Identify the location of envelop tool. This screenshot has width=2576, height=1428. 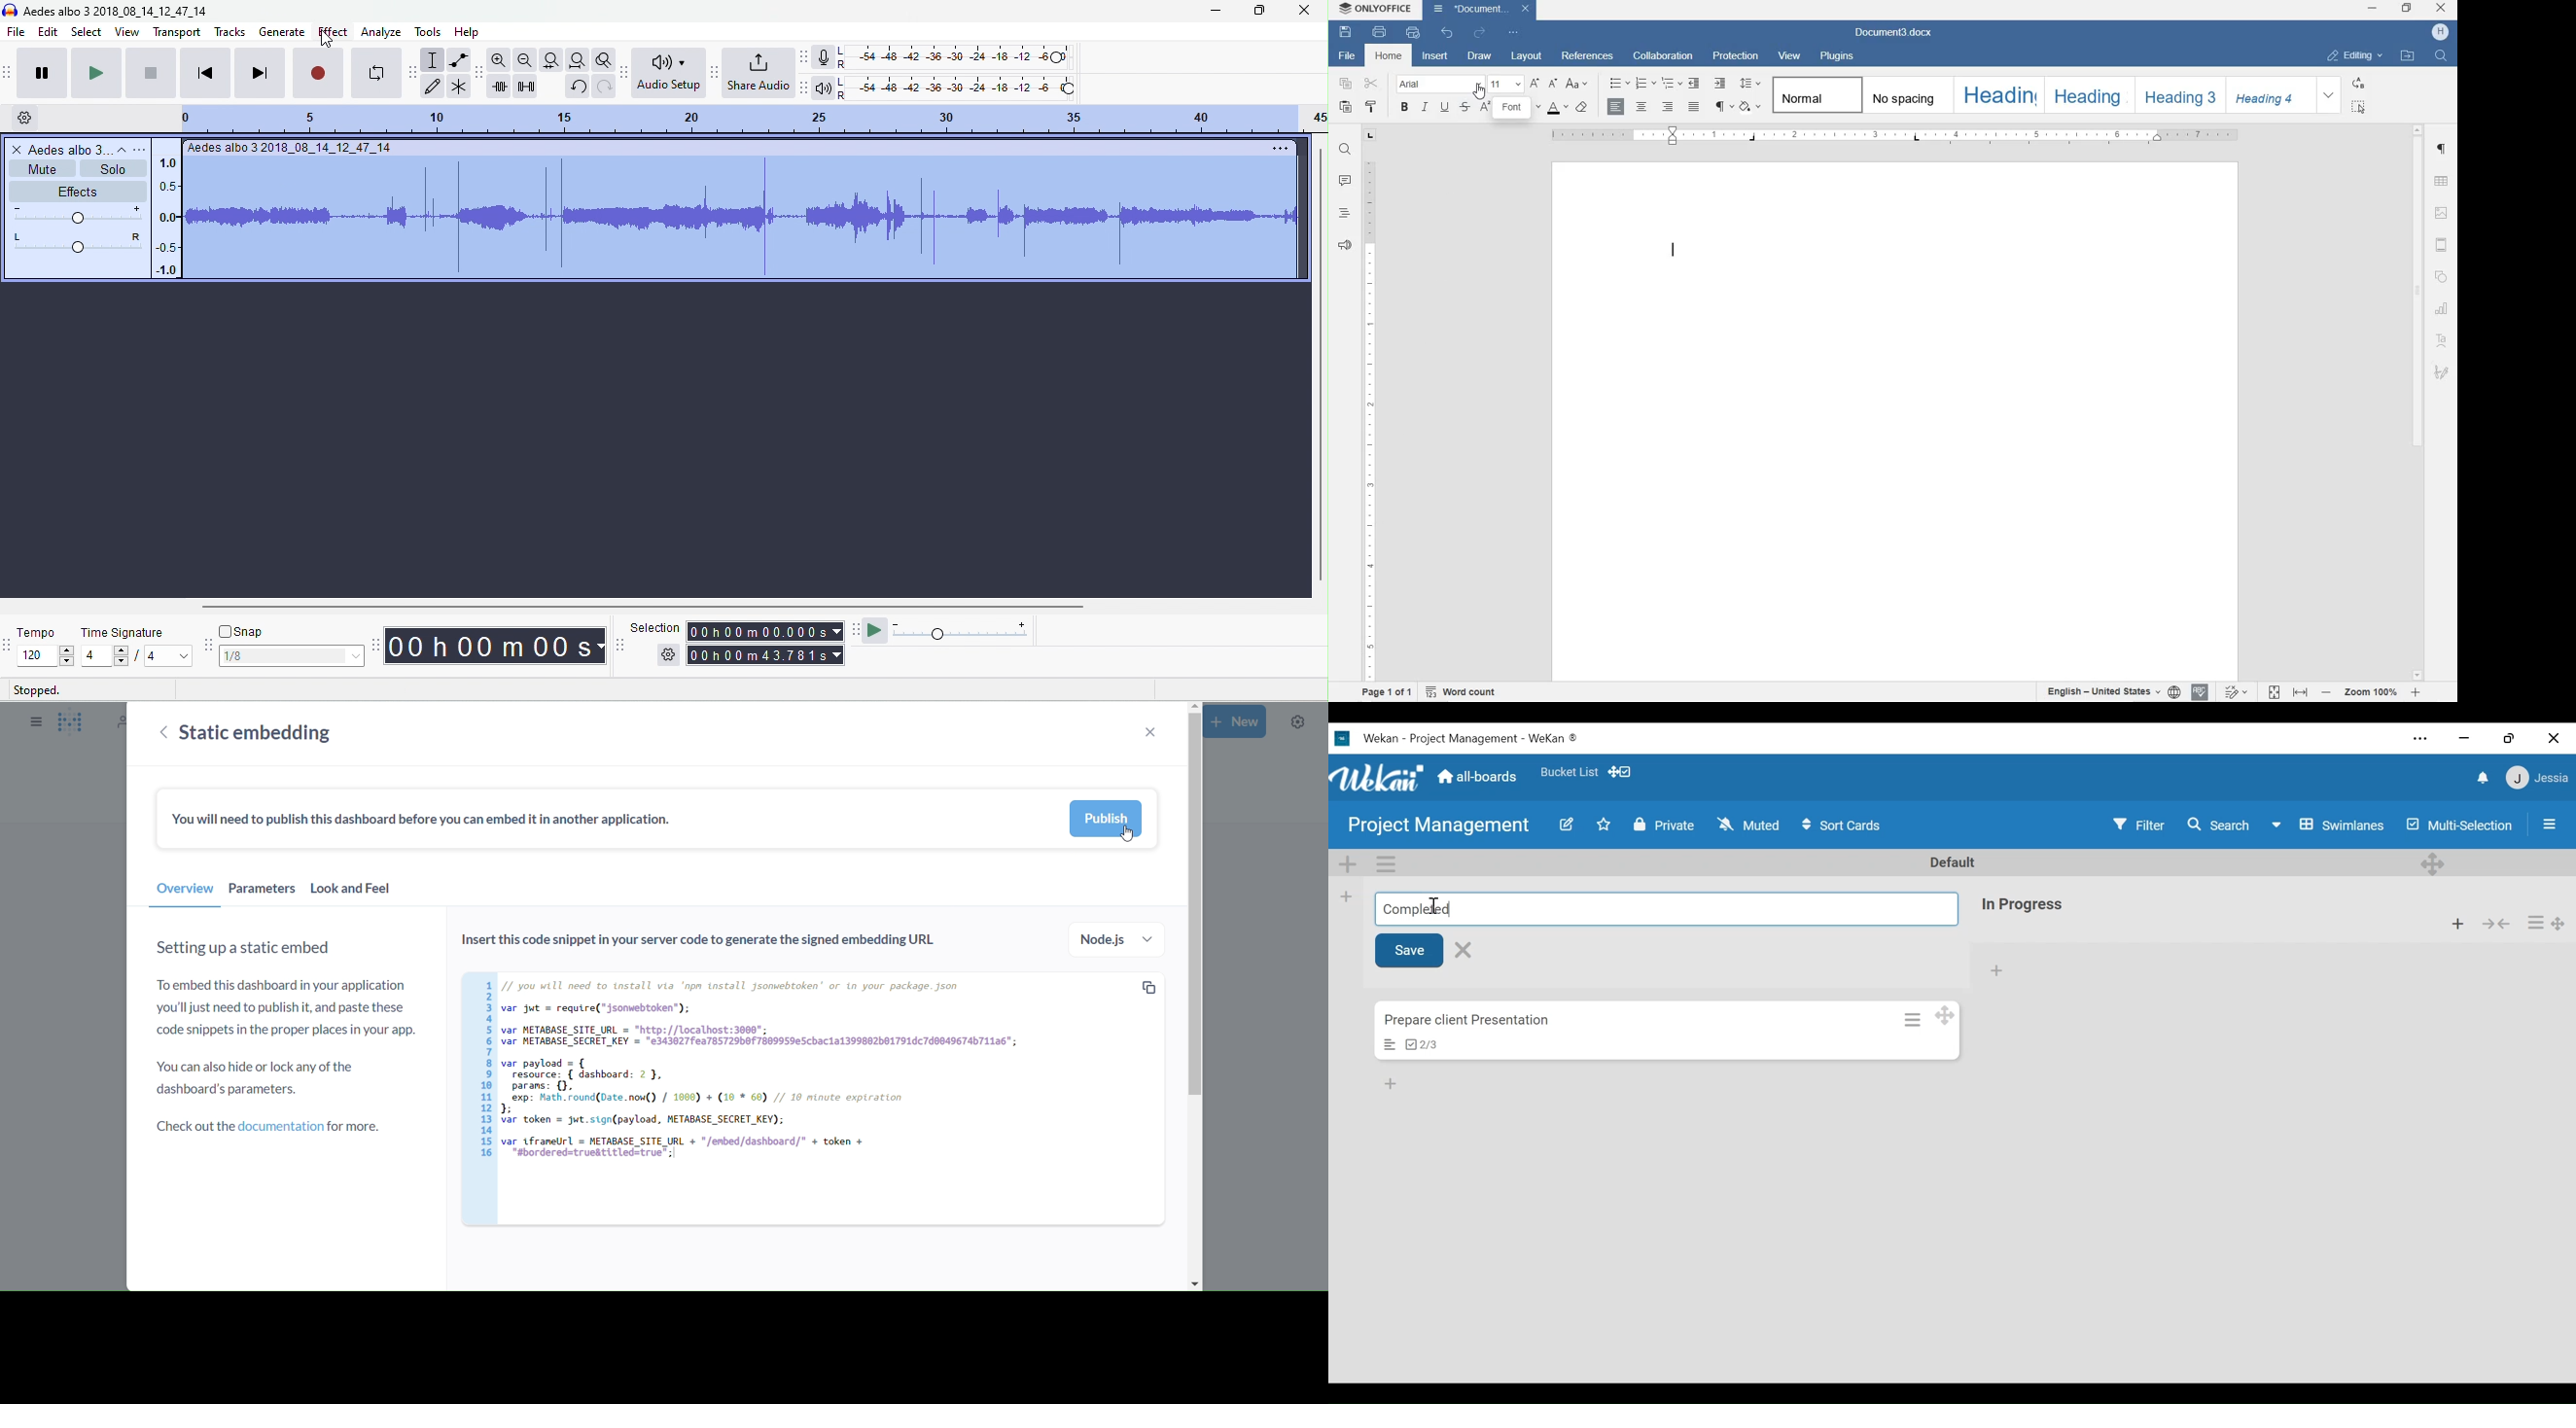
(459, 60).